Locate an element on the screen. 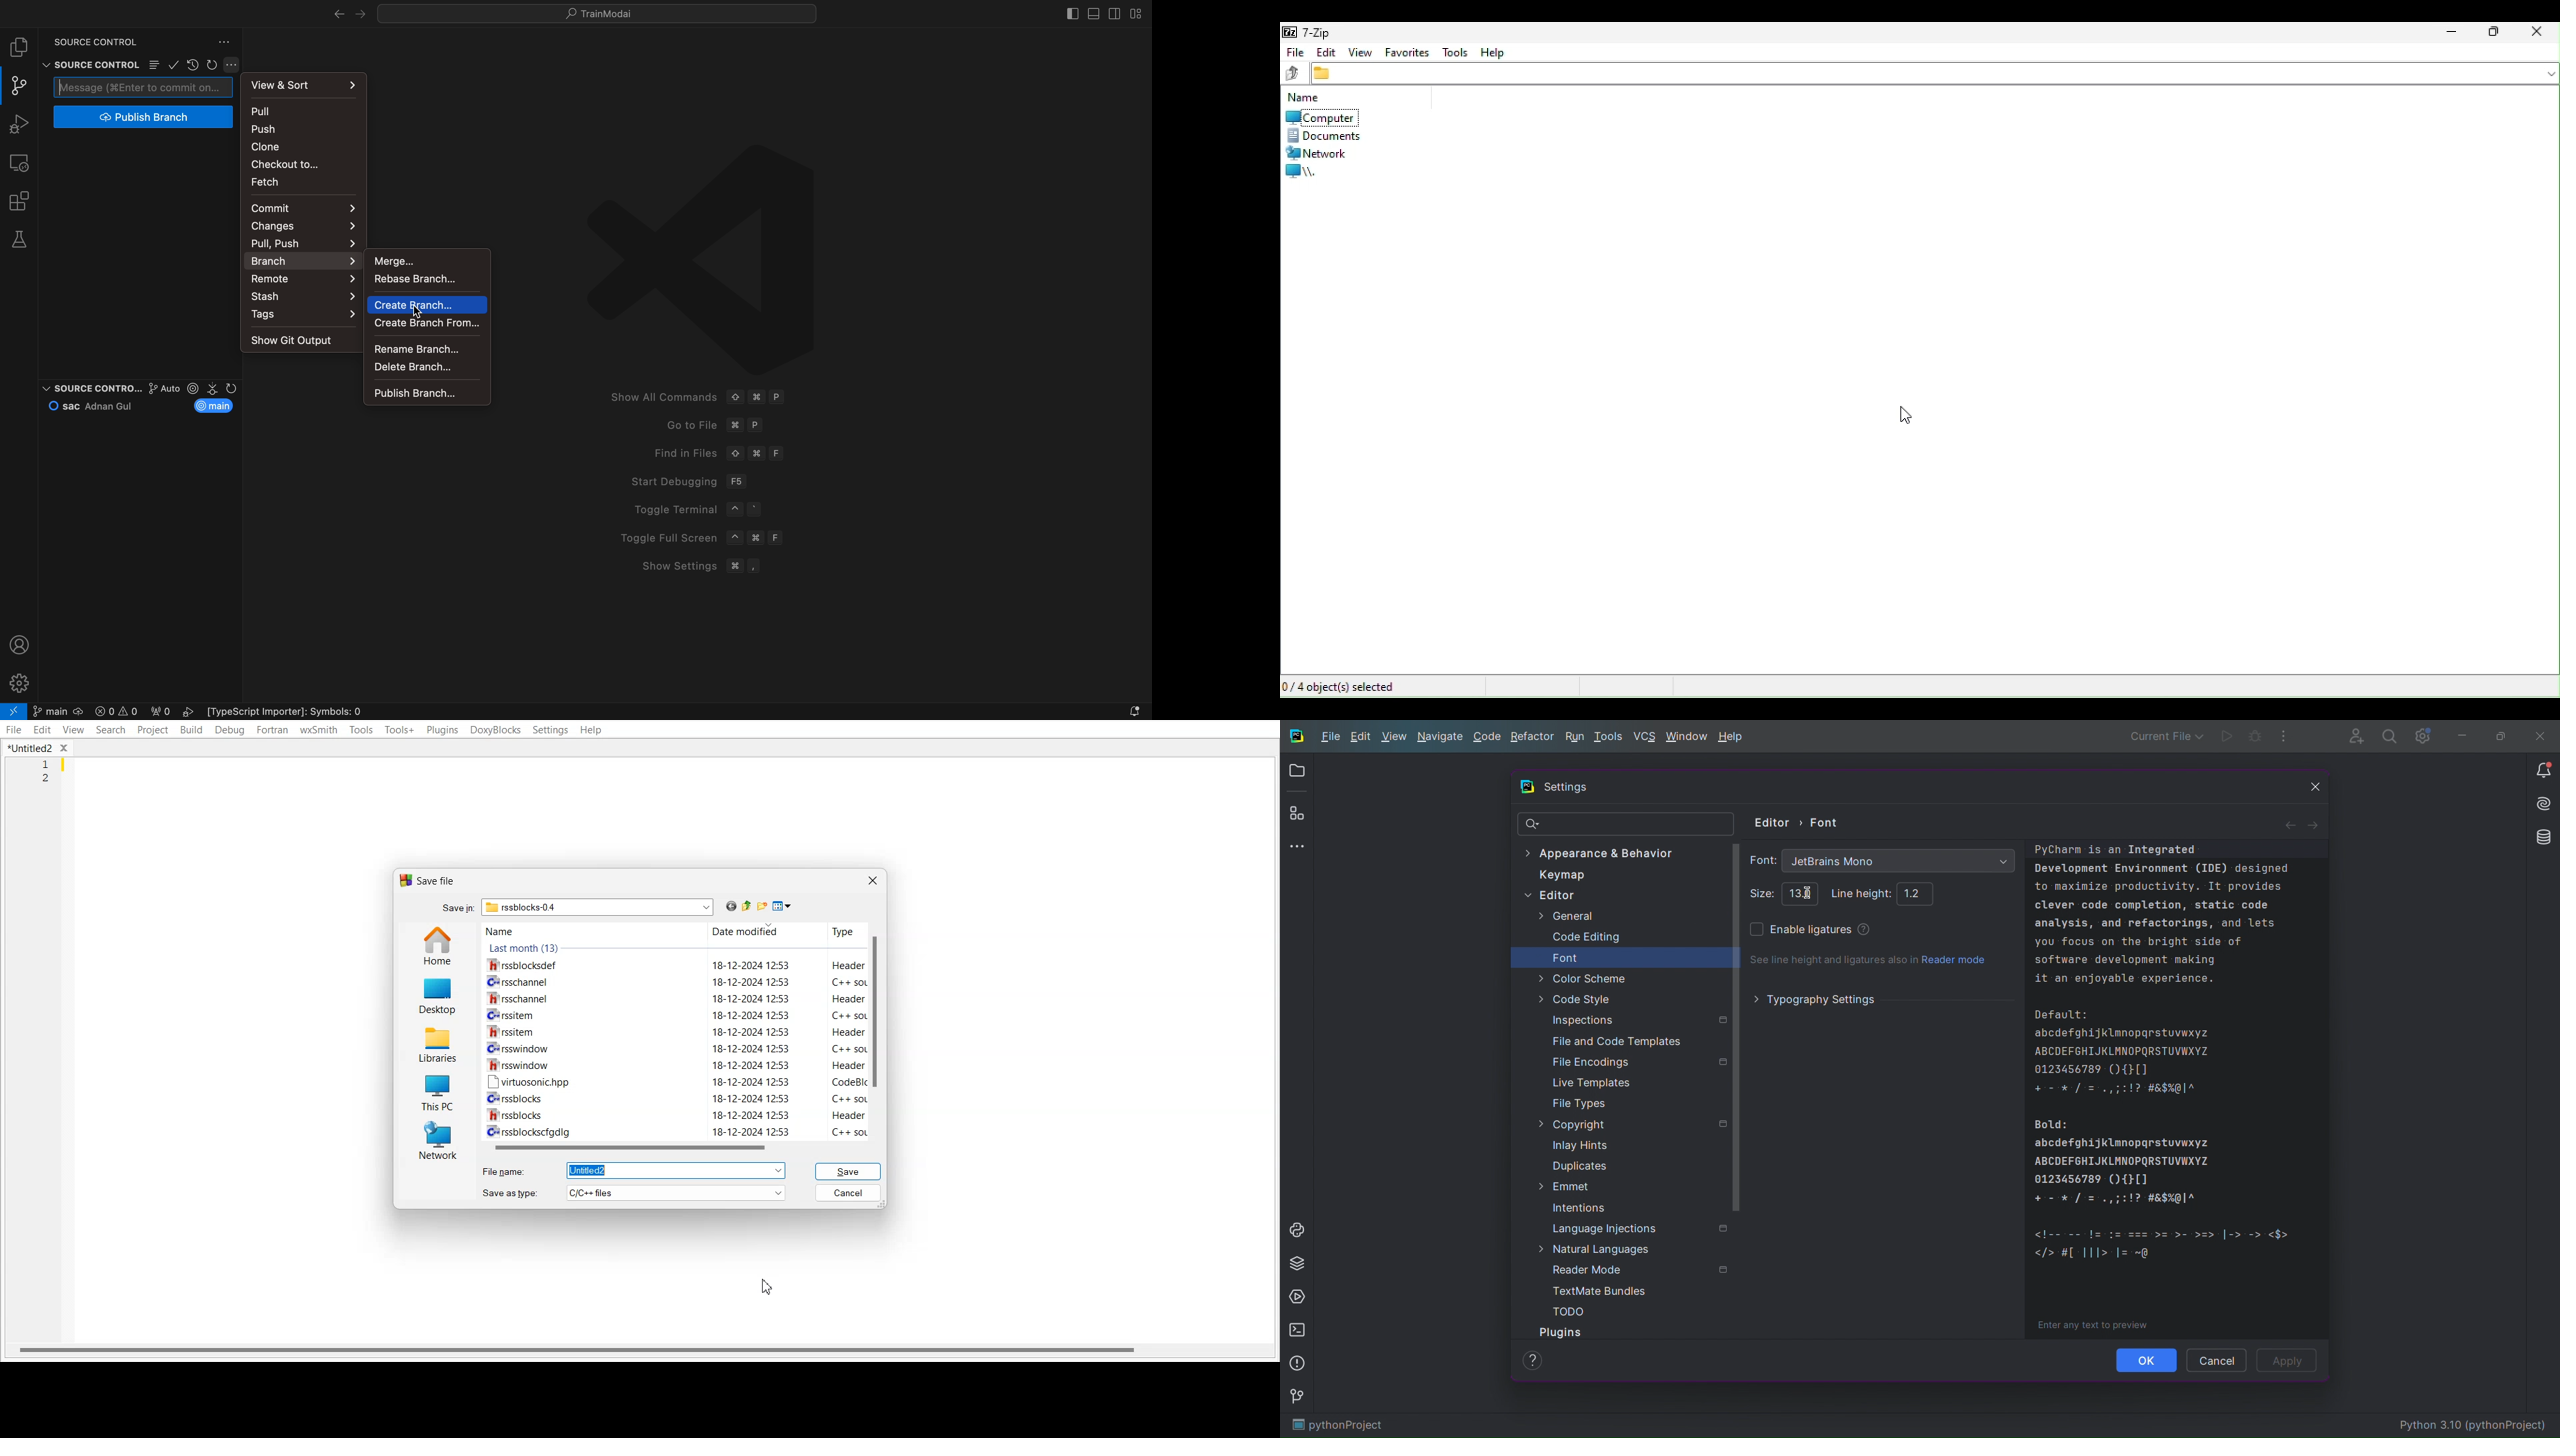 This screenshot has width=2576, height=1456. WW rssblocks 18-12-2024 12:53 Header is located at coordinates (674, 1115).